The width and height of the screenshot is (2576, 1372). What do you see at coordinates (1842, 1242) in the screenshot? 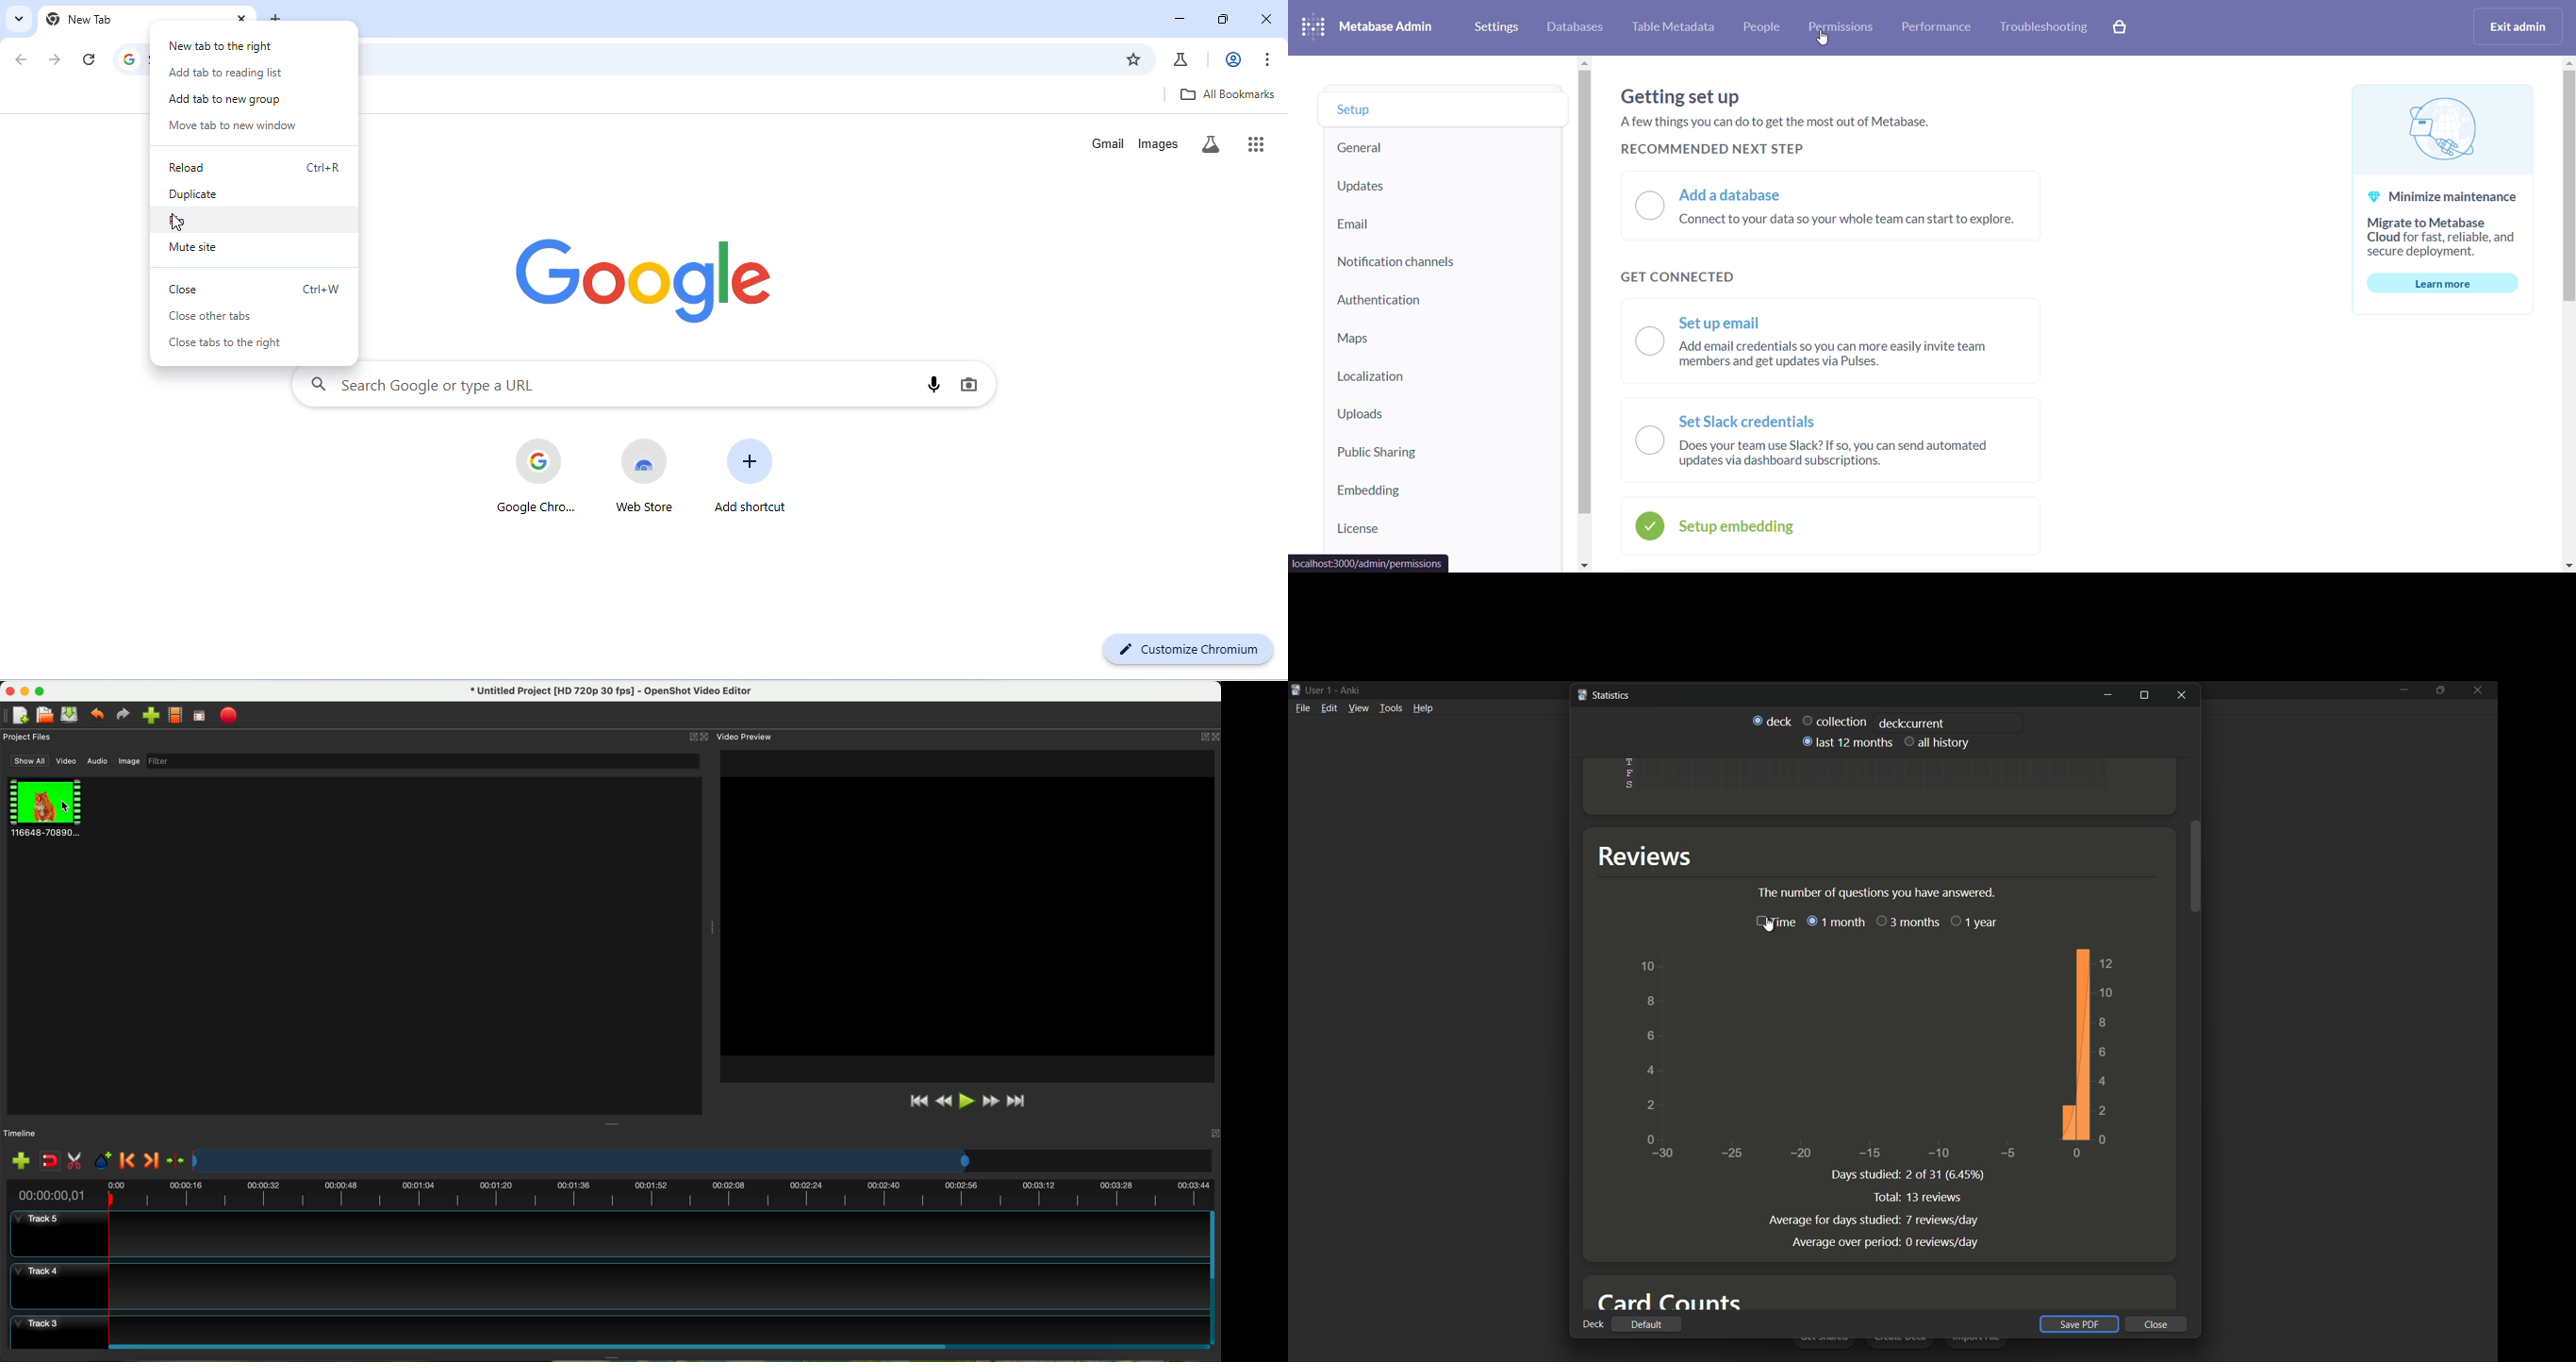
I see `average over period` at bounding box center [1842, 1242].